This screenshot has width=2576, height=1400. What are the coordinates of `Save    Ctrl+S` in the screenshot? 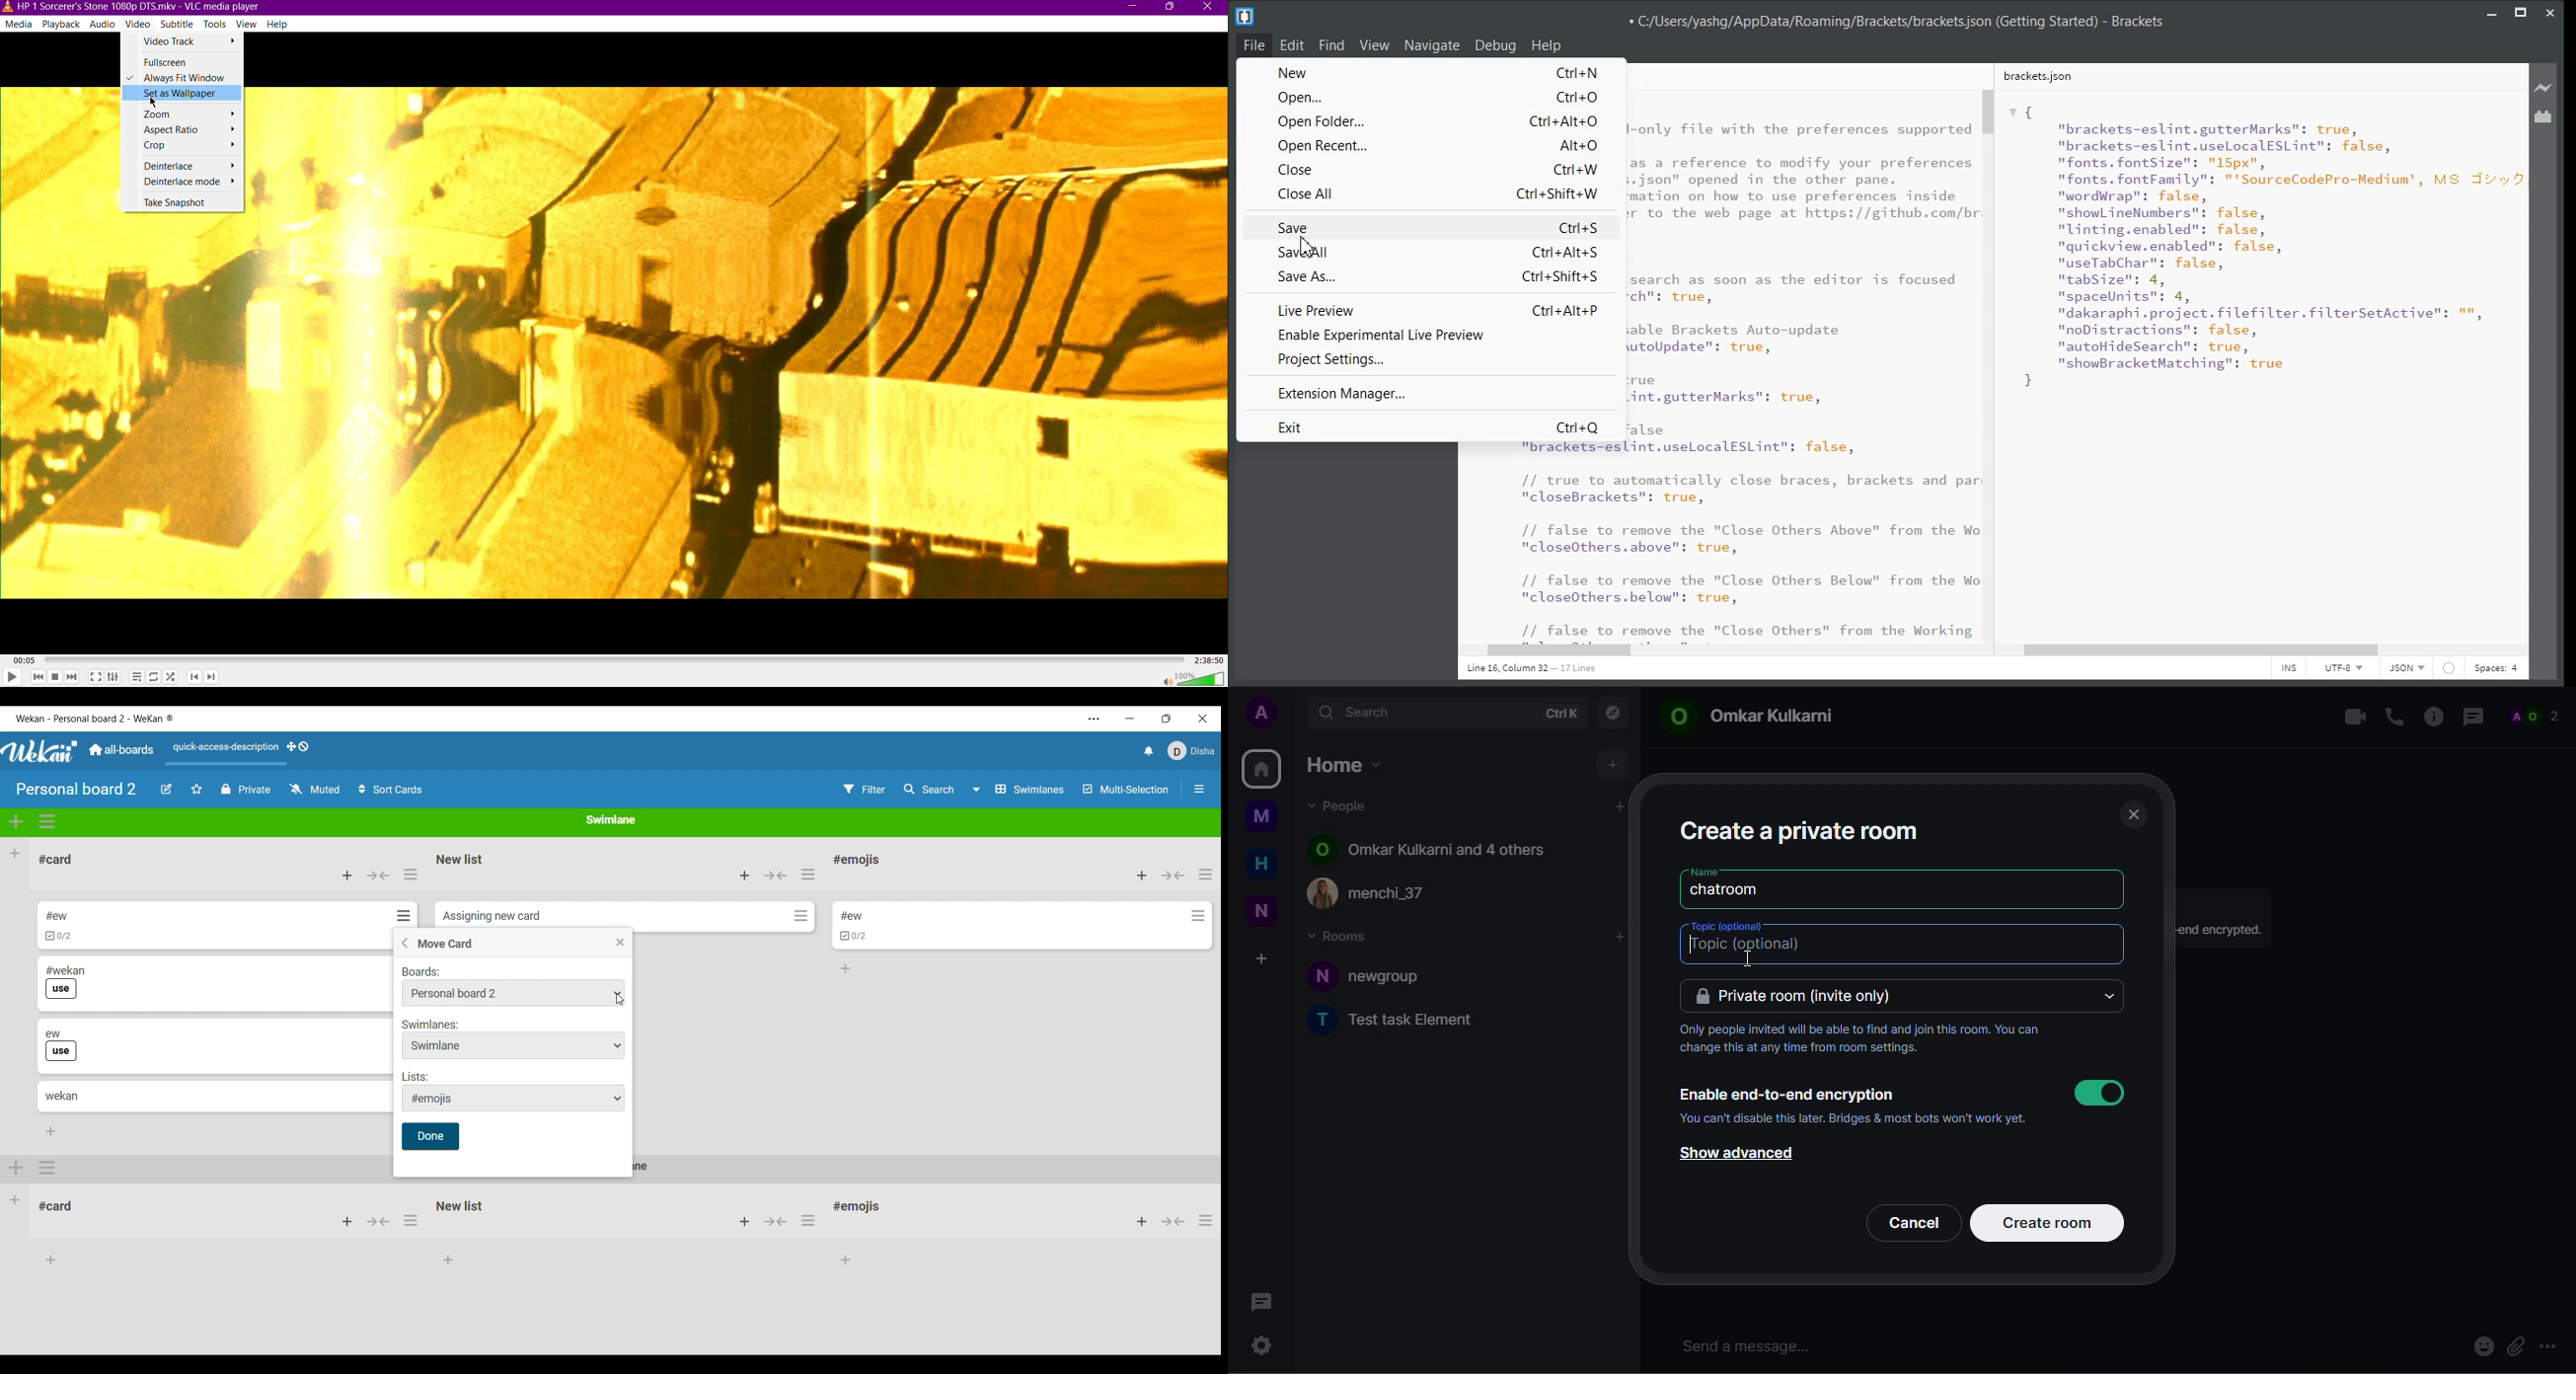 It's located at (1432, 227).